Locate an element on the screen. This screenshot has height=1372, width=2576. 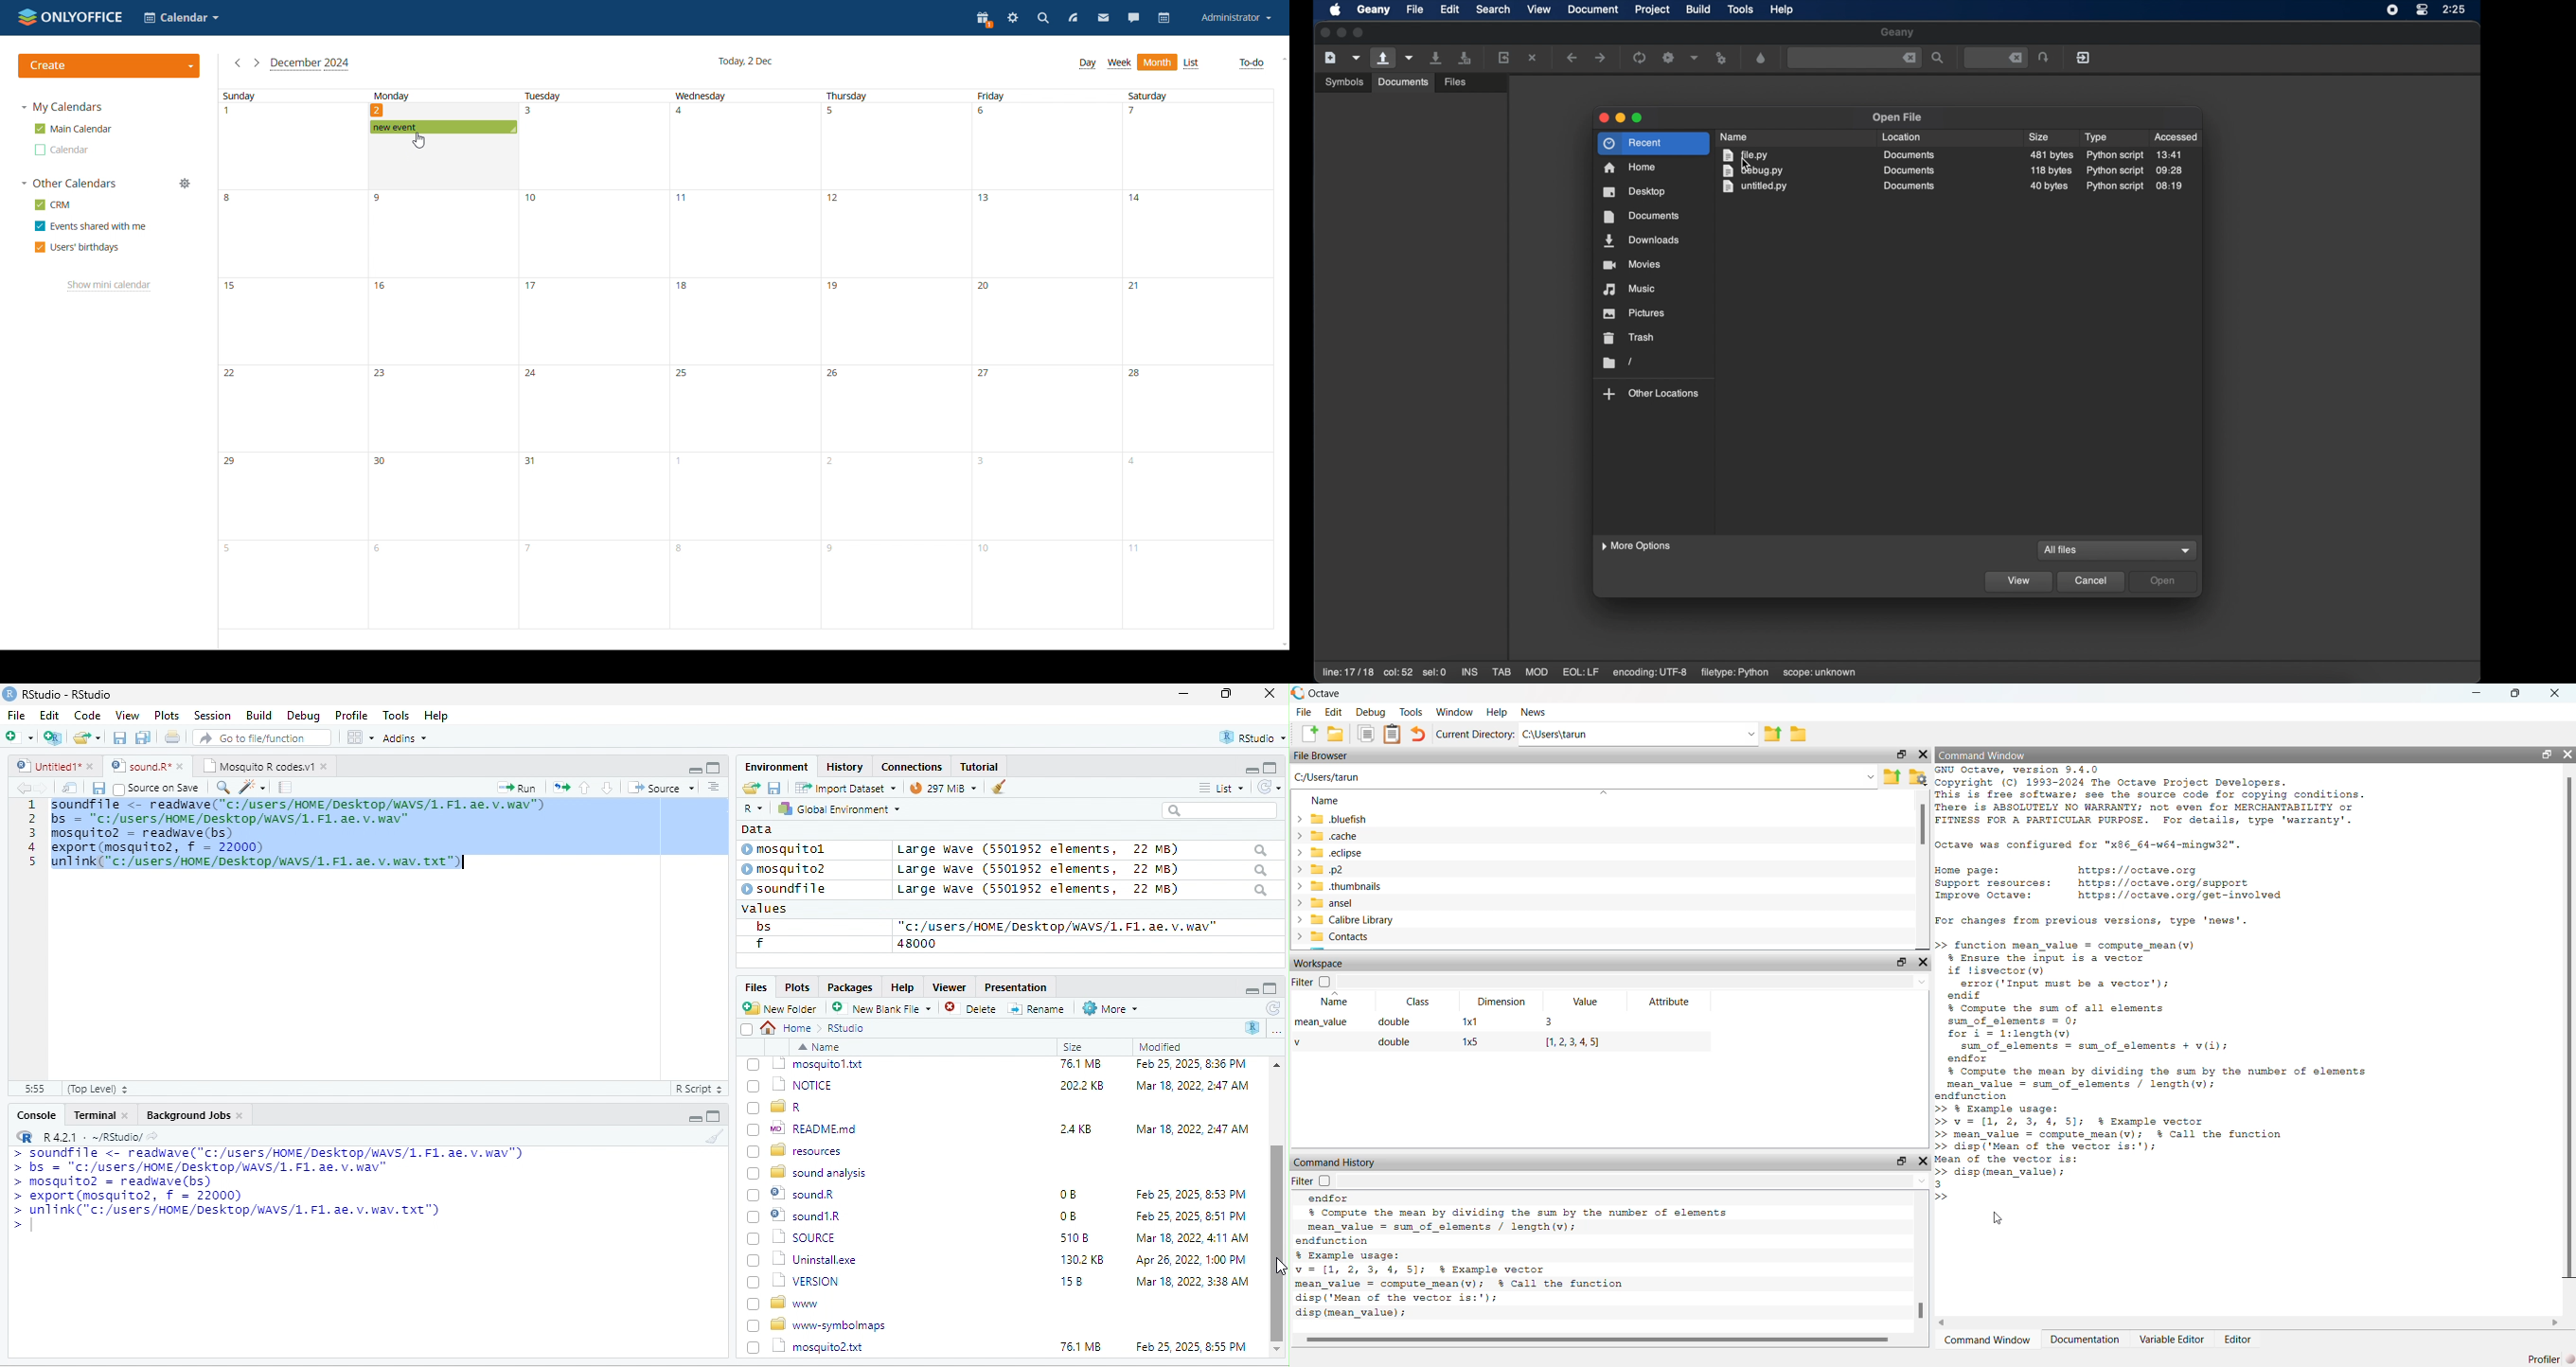
find the entered text in the current file is located at coordinates (1854, 58).